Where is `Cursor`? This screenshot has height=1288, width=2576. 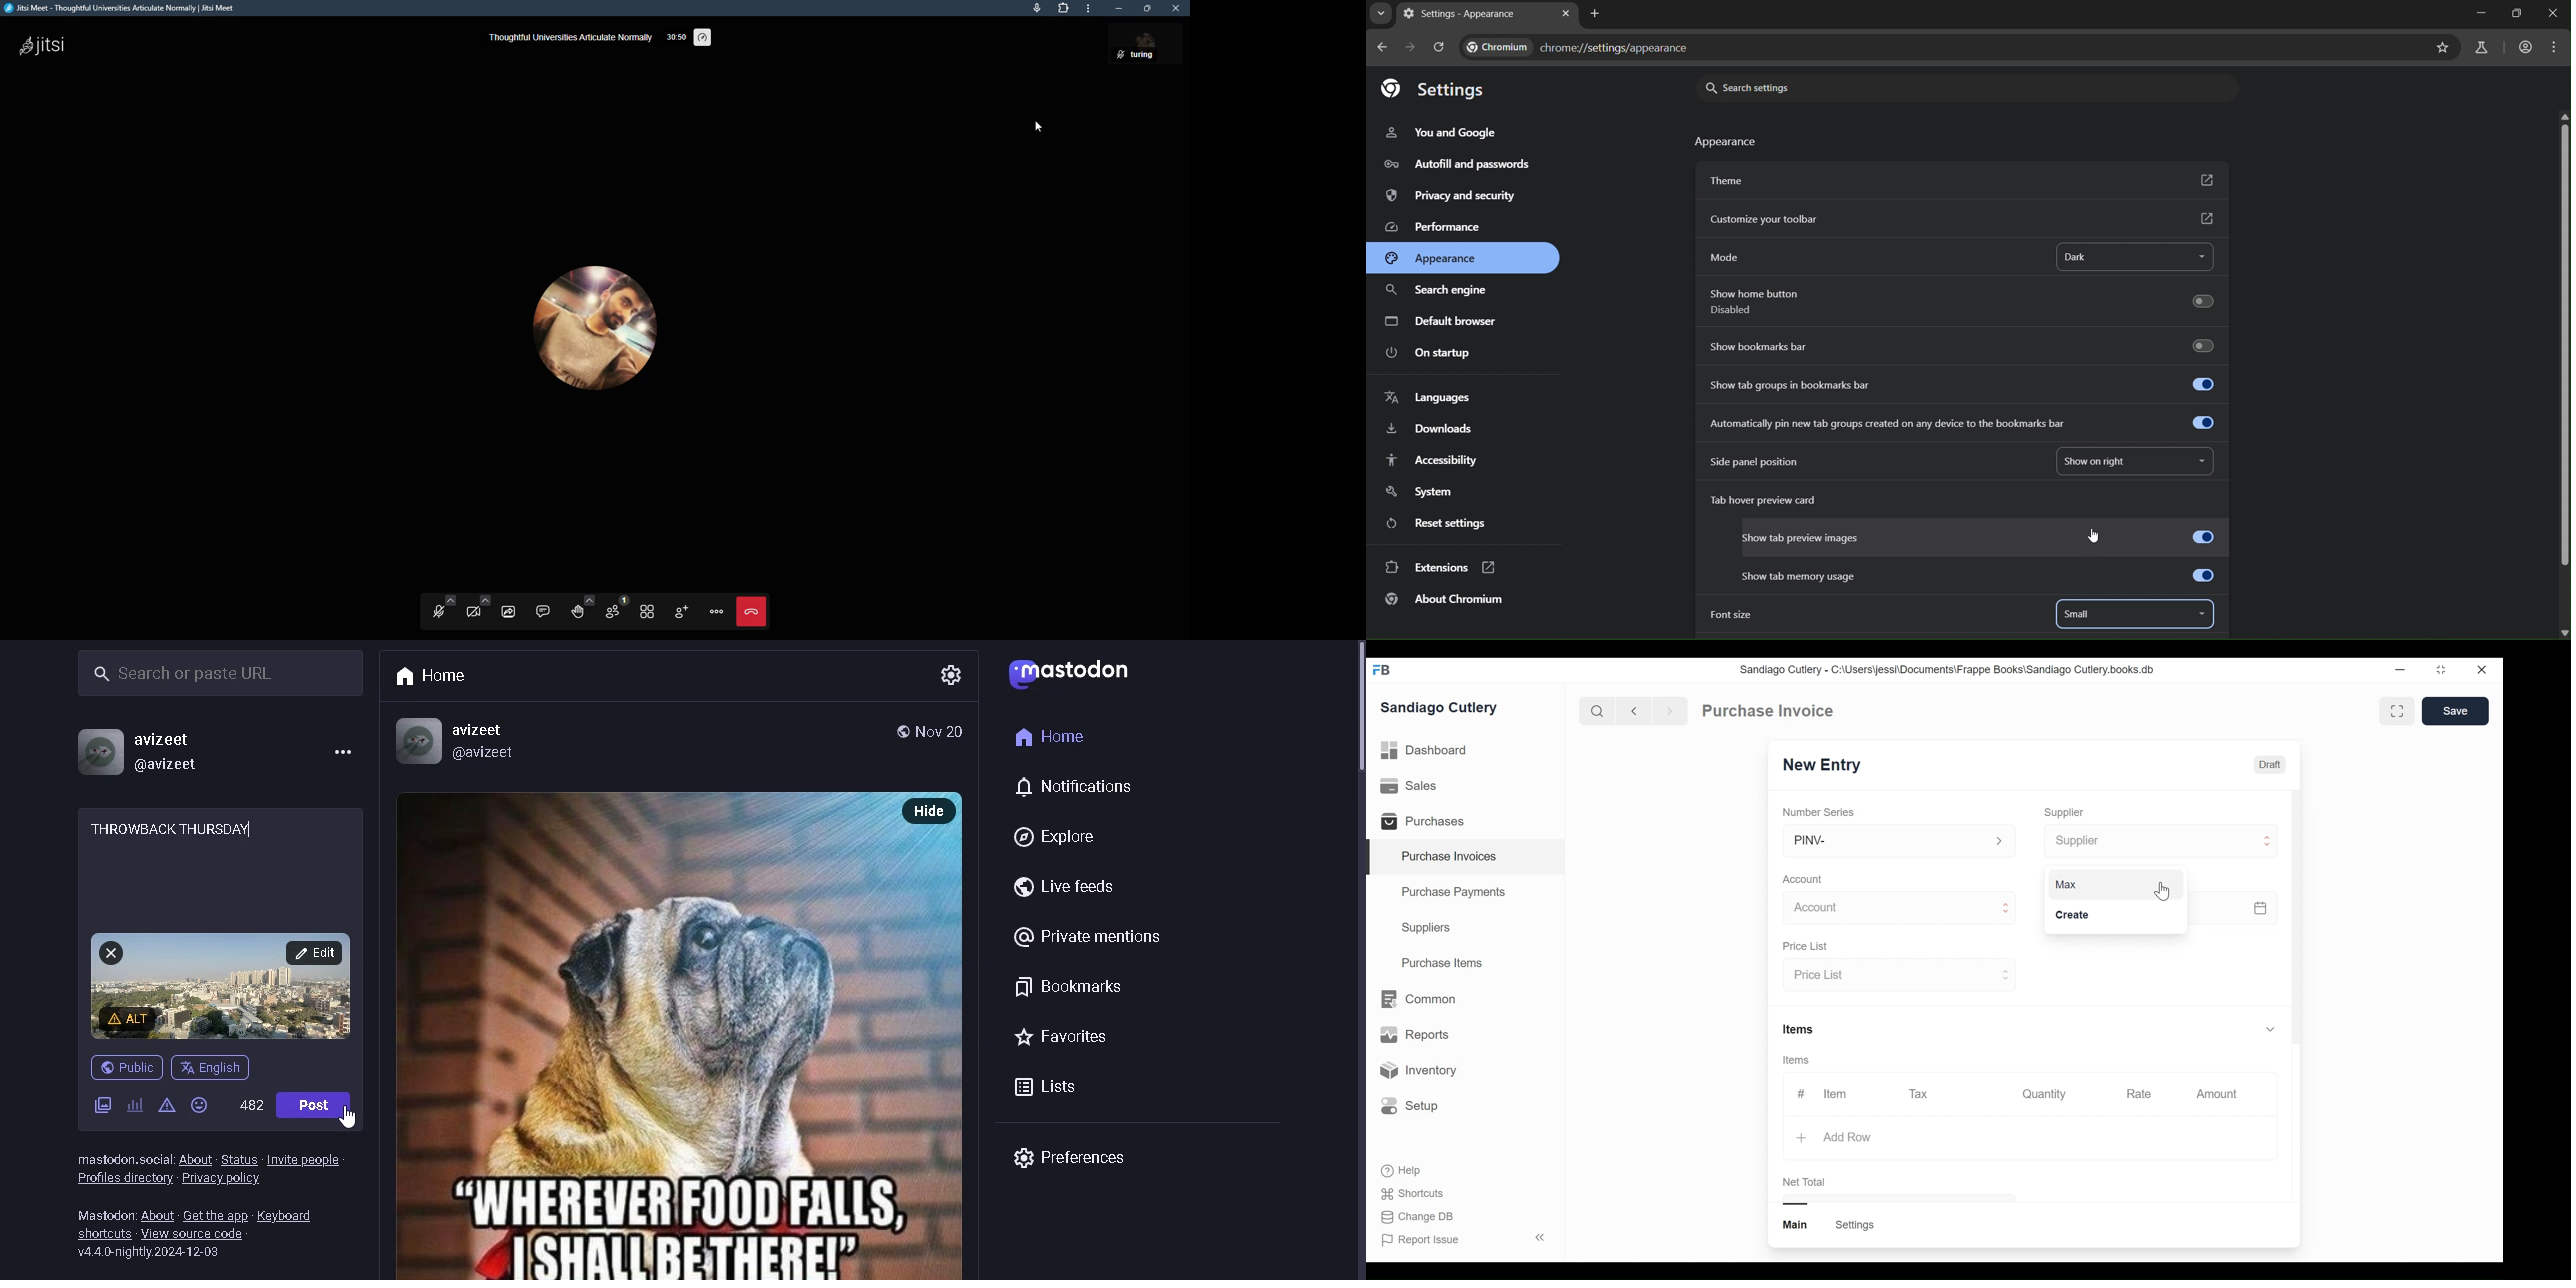 Cursor is located at coordinates (2163, 890).